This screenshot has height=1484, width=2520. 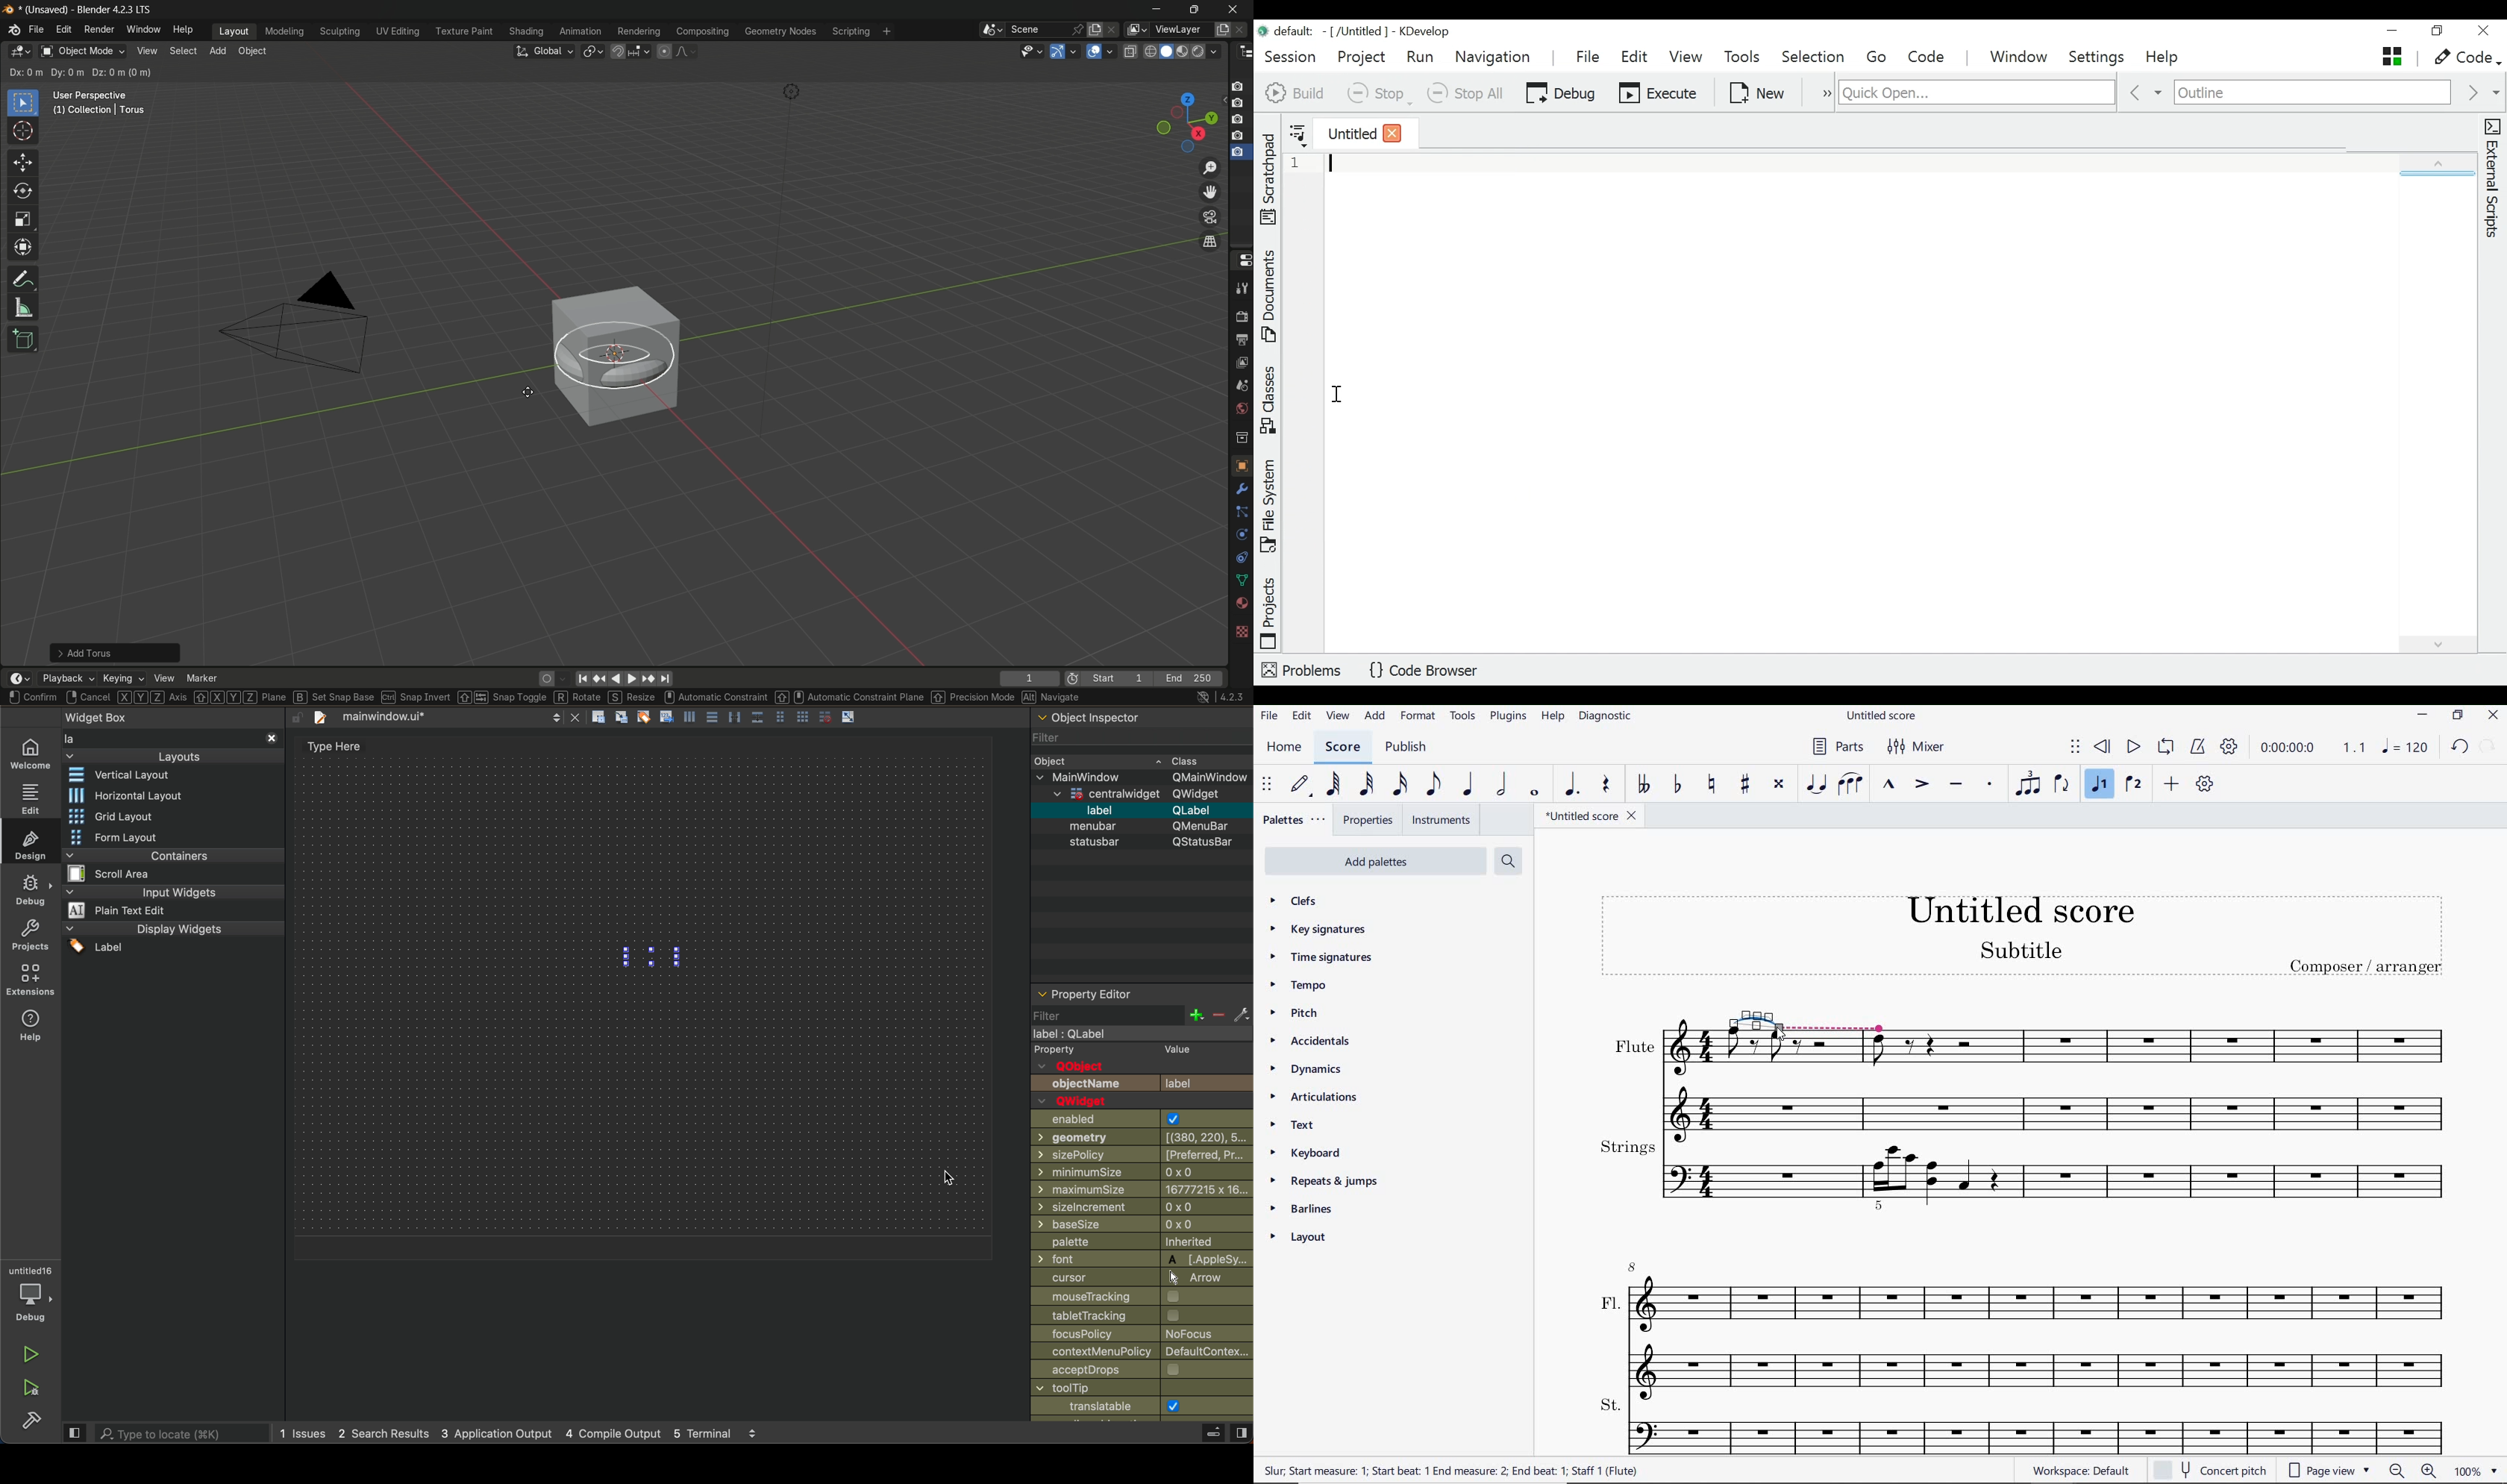 I want to click on view, so click(x=1337, y=716).